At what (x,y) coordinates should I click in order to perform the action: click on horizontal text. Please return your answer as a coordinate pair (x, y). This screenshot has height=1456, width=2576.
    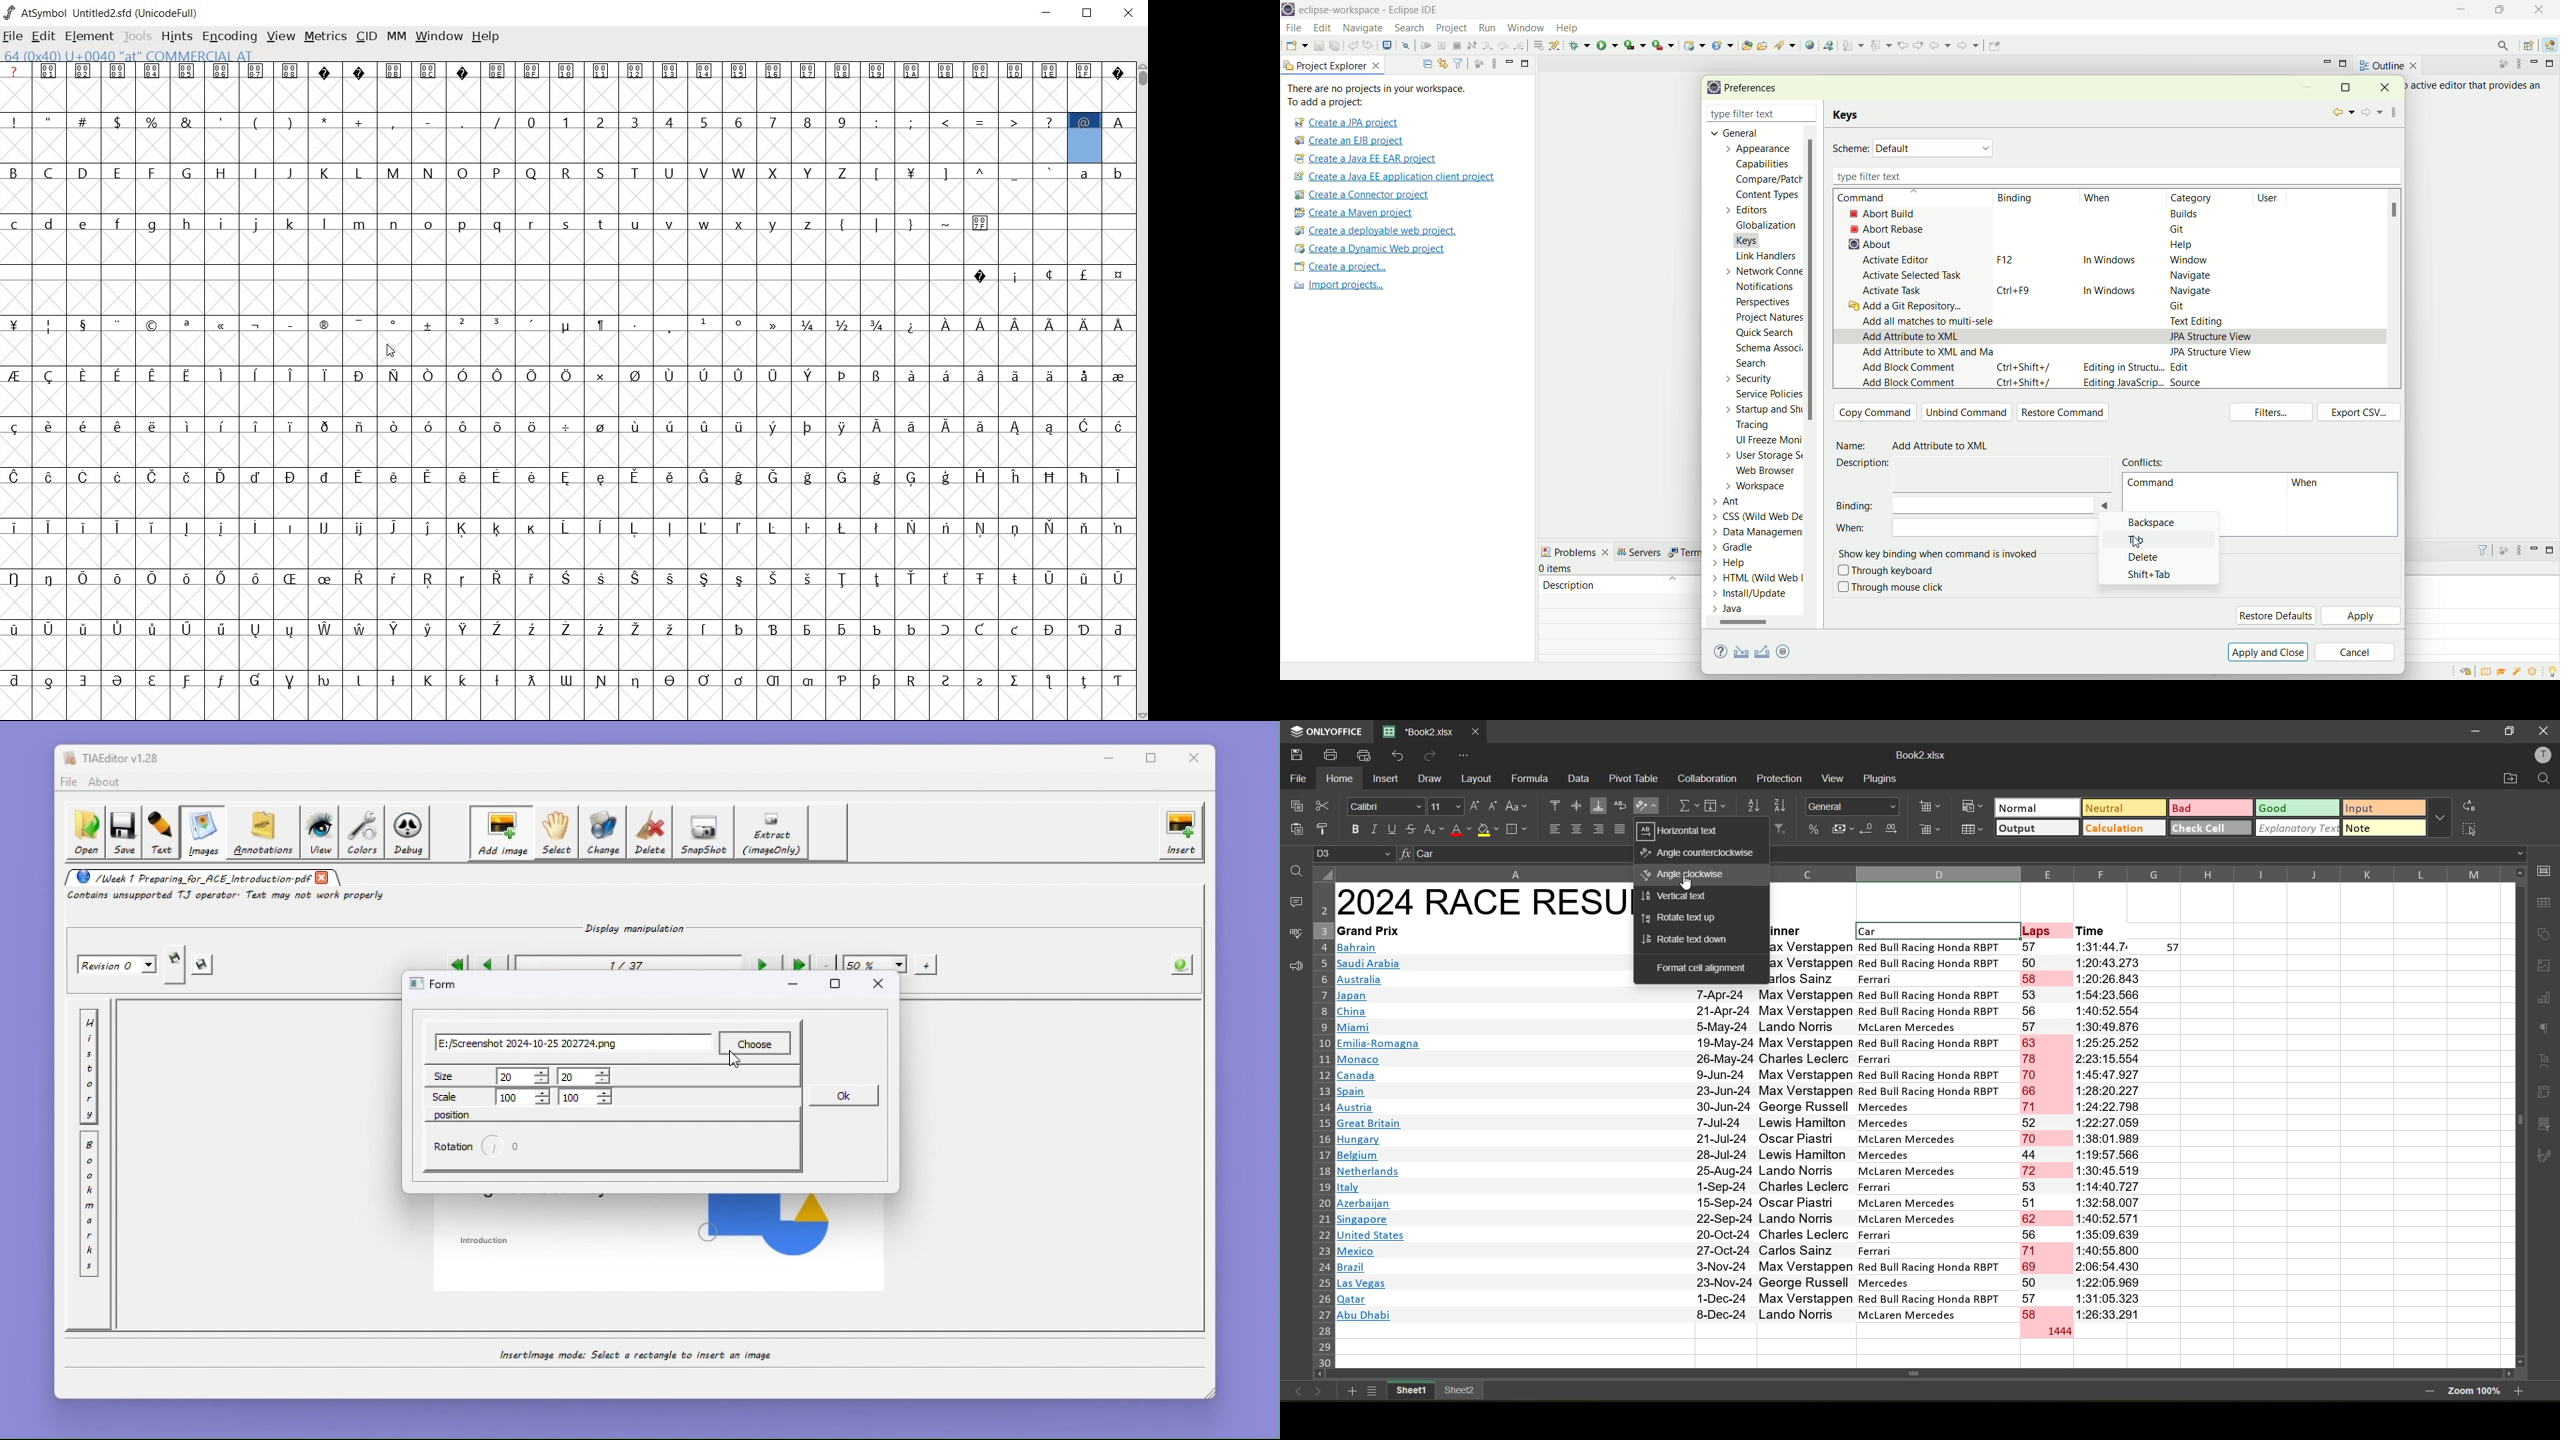
    Looking at the image, I should click on (1685, 831).